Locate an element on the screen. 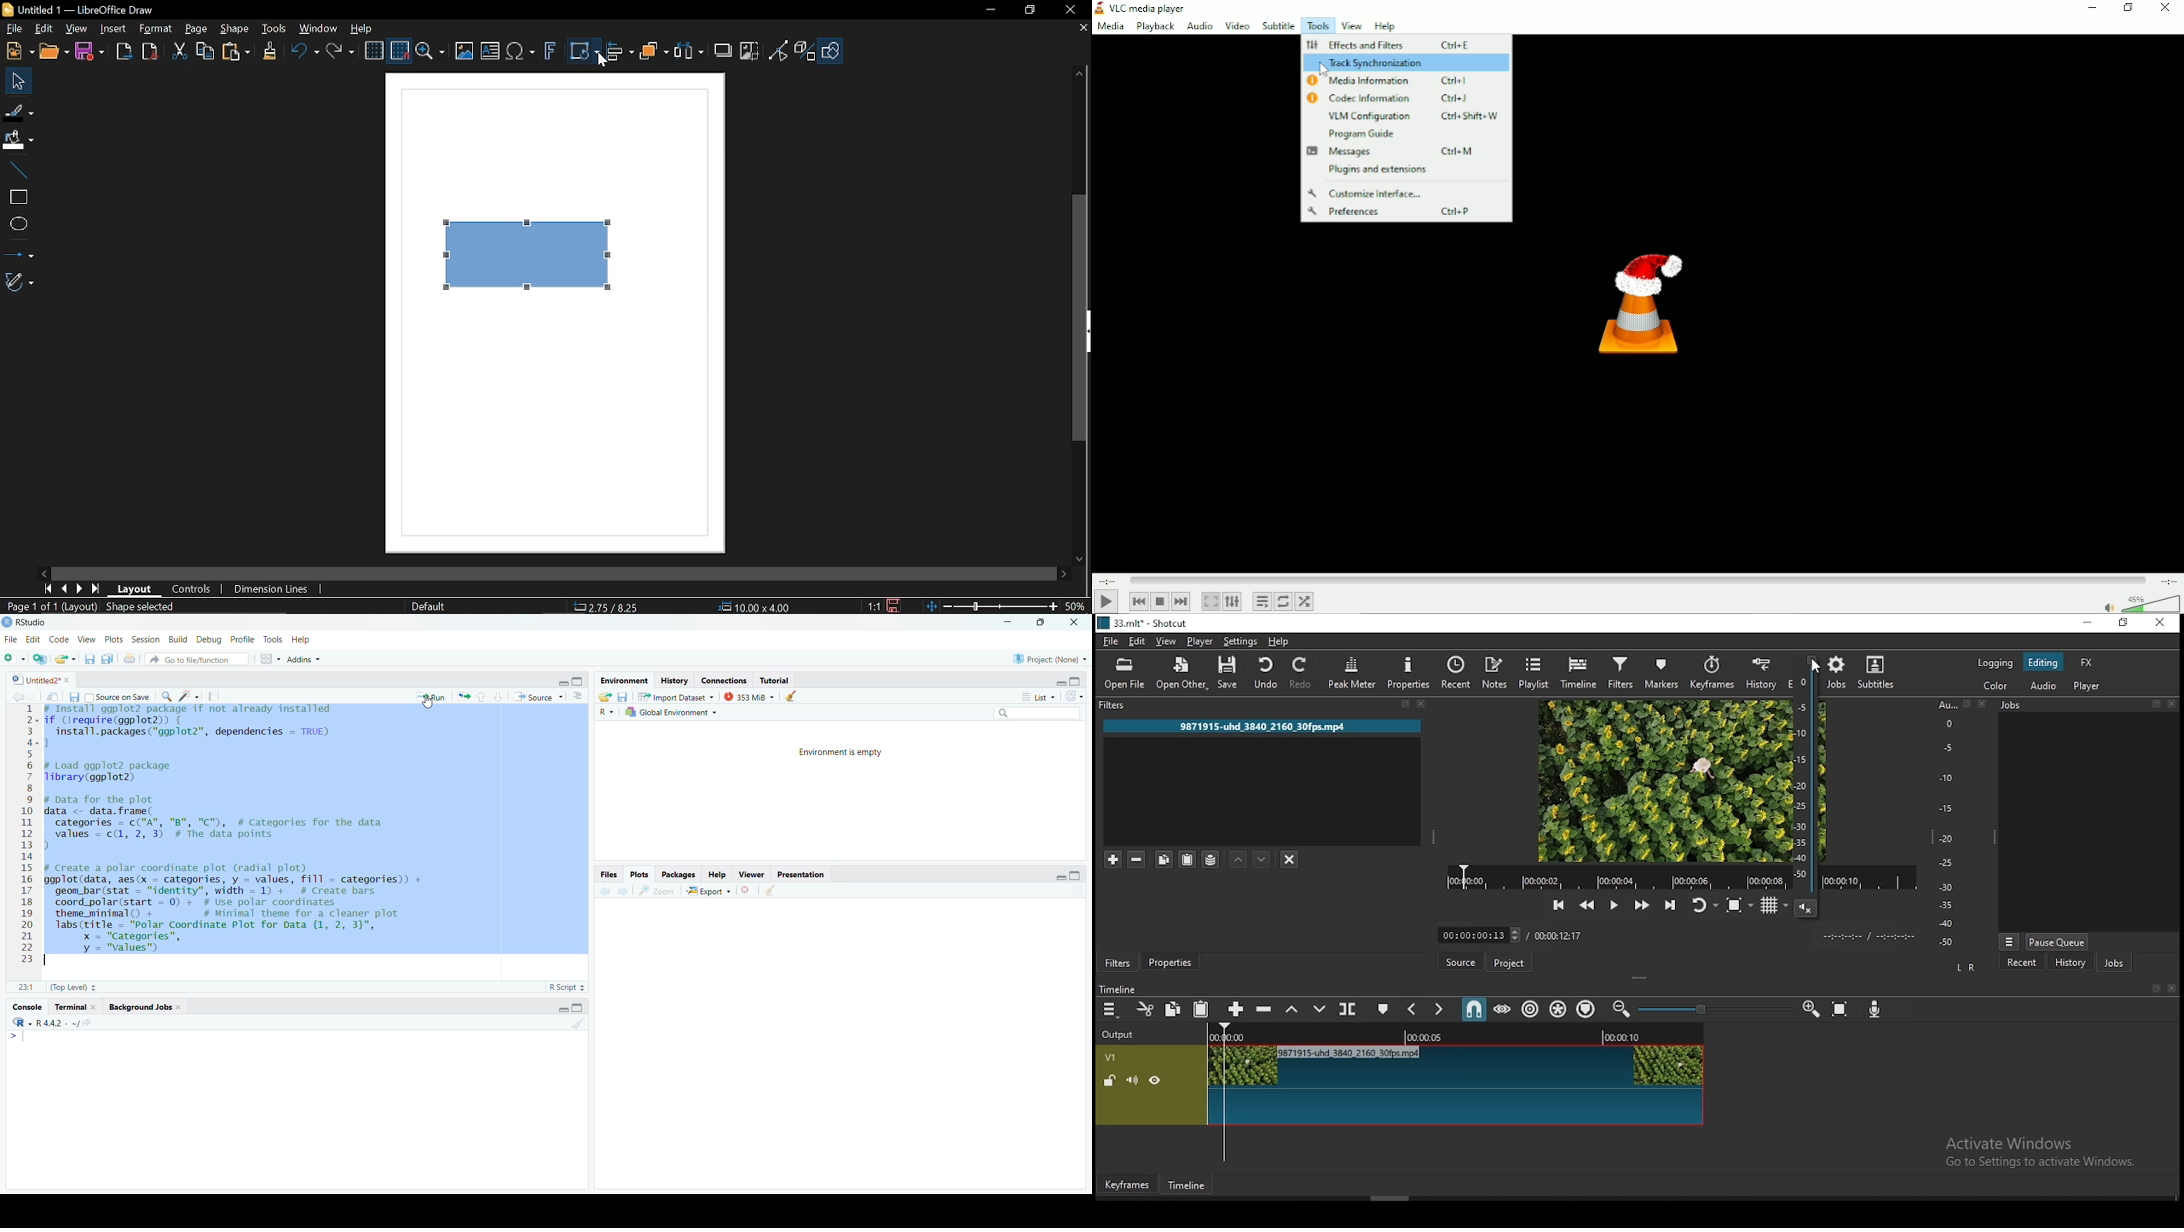 The image size is (2184, 1232). Program guide is located at coordinates (1361, 134).